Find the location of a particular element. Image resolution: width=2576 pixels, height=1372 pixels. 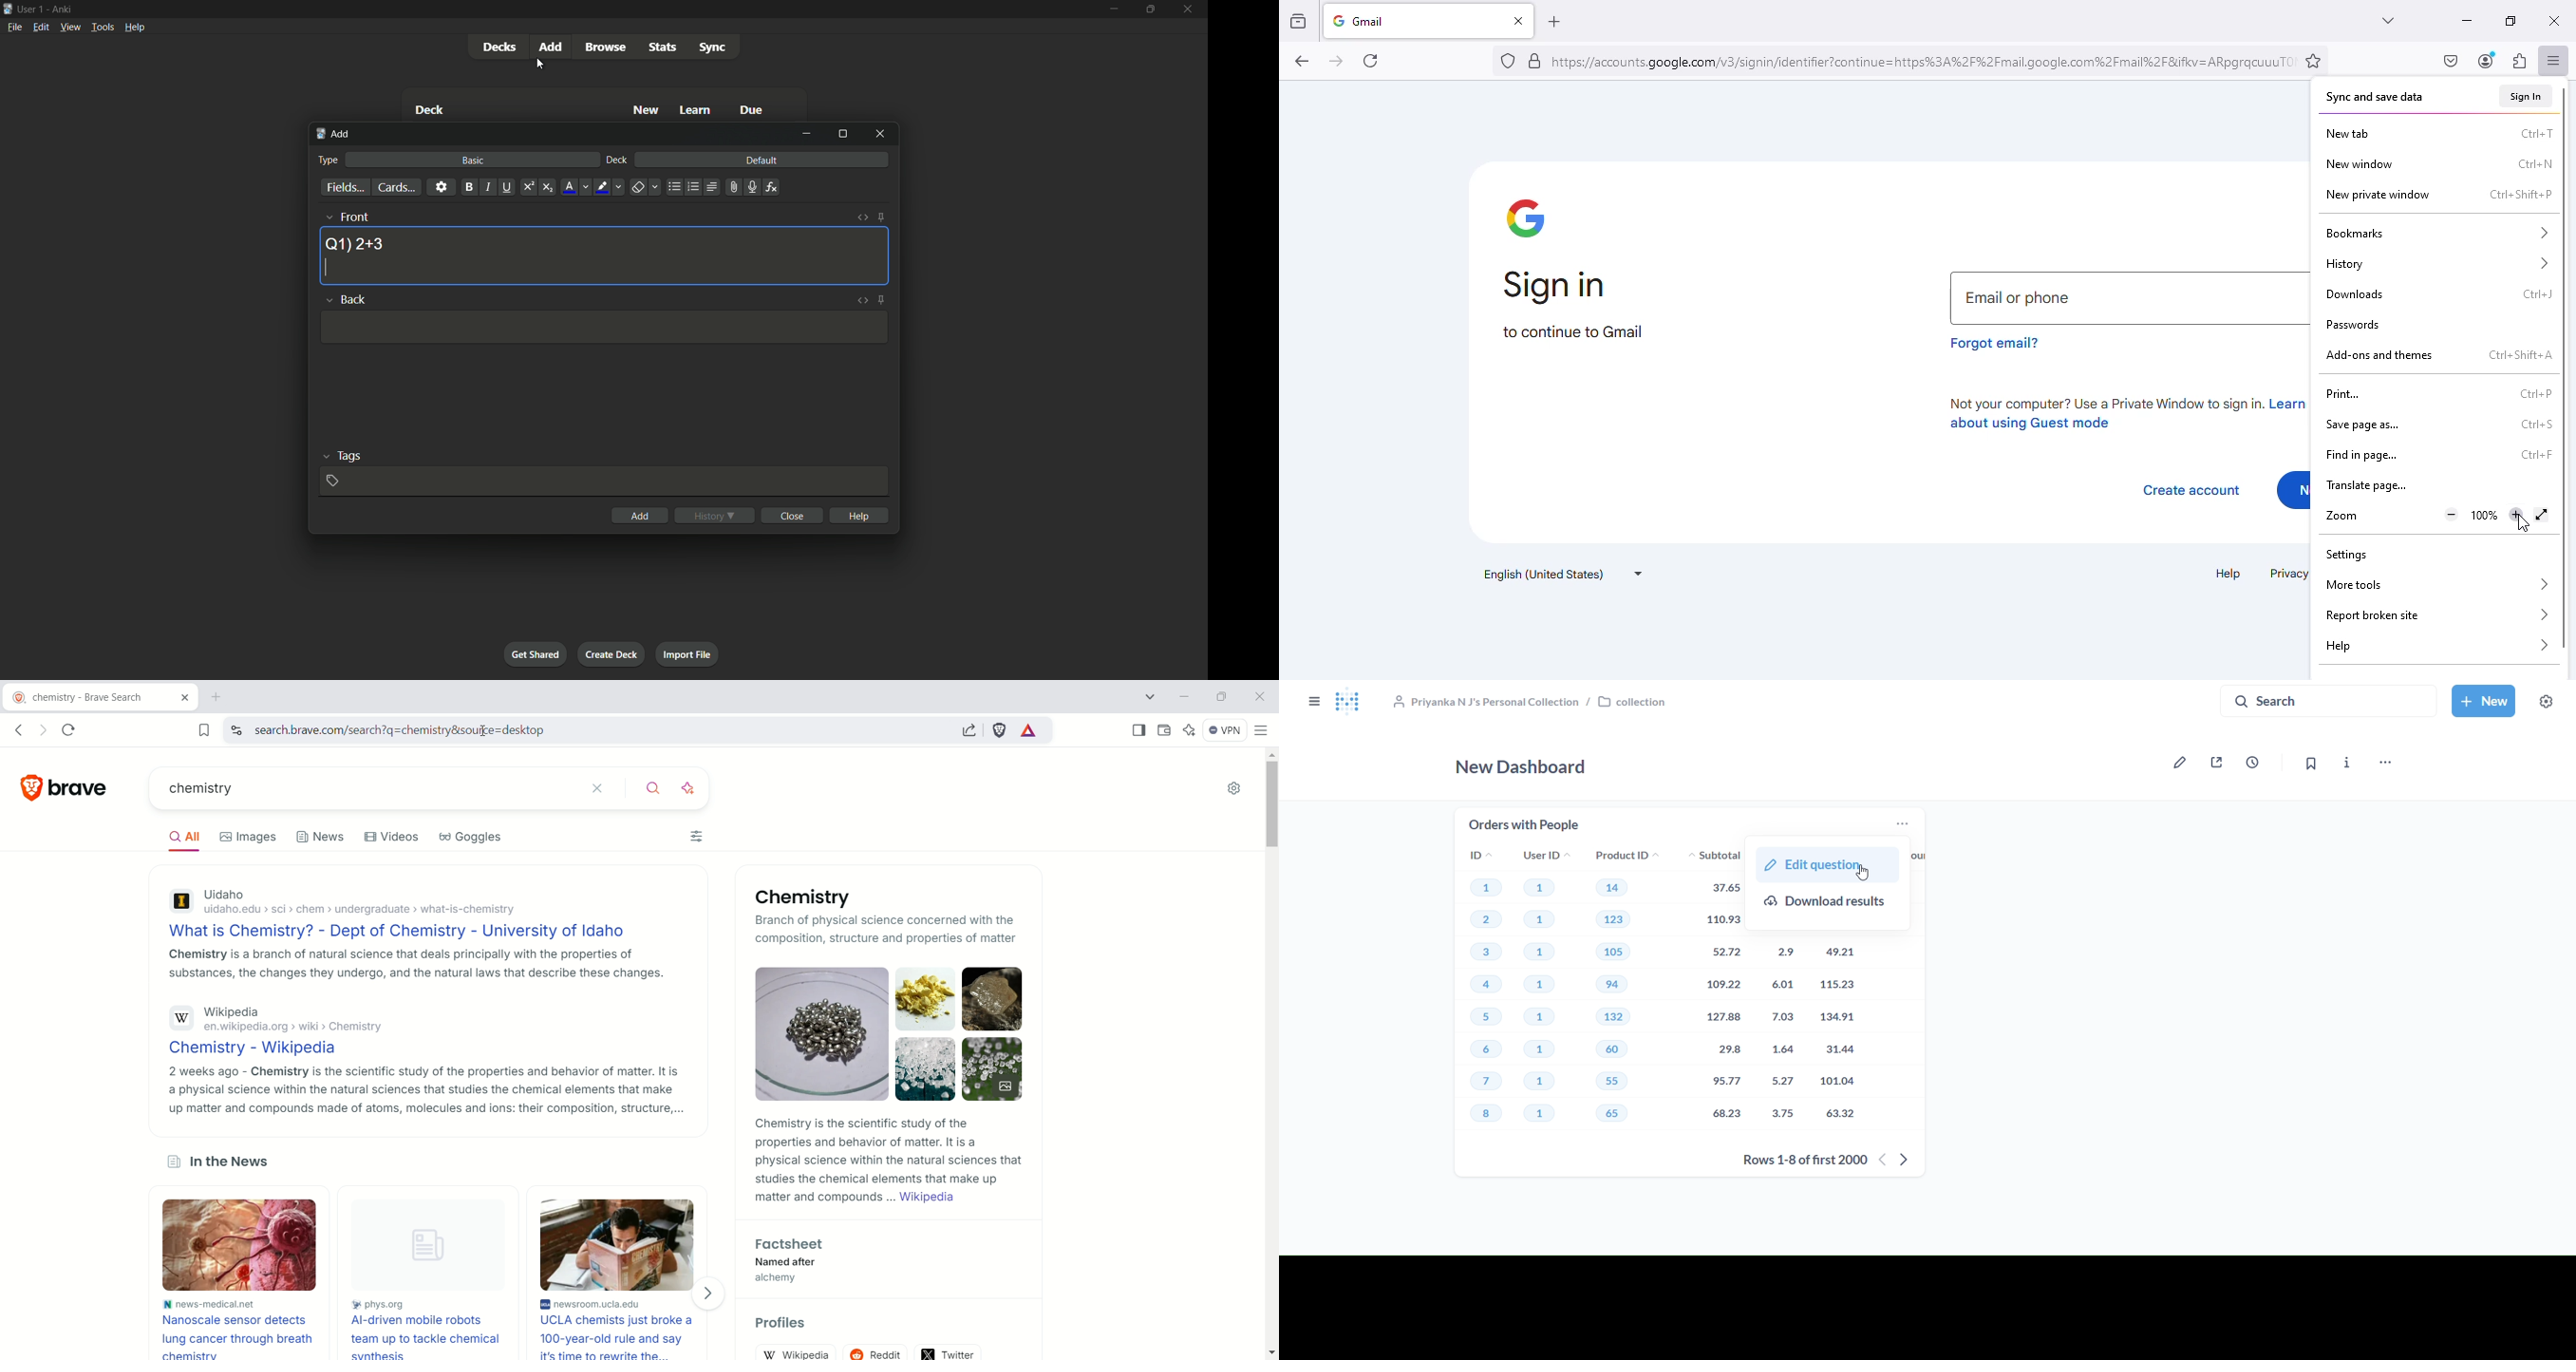

highlight text is located at coordinates (601, 188).